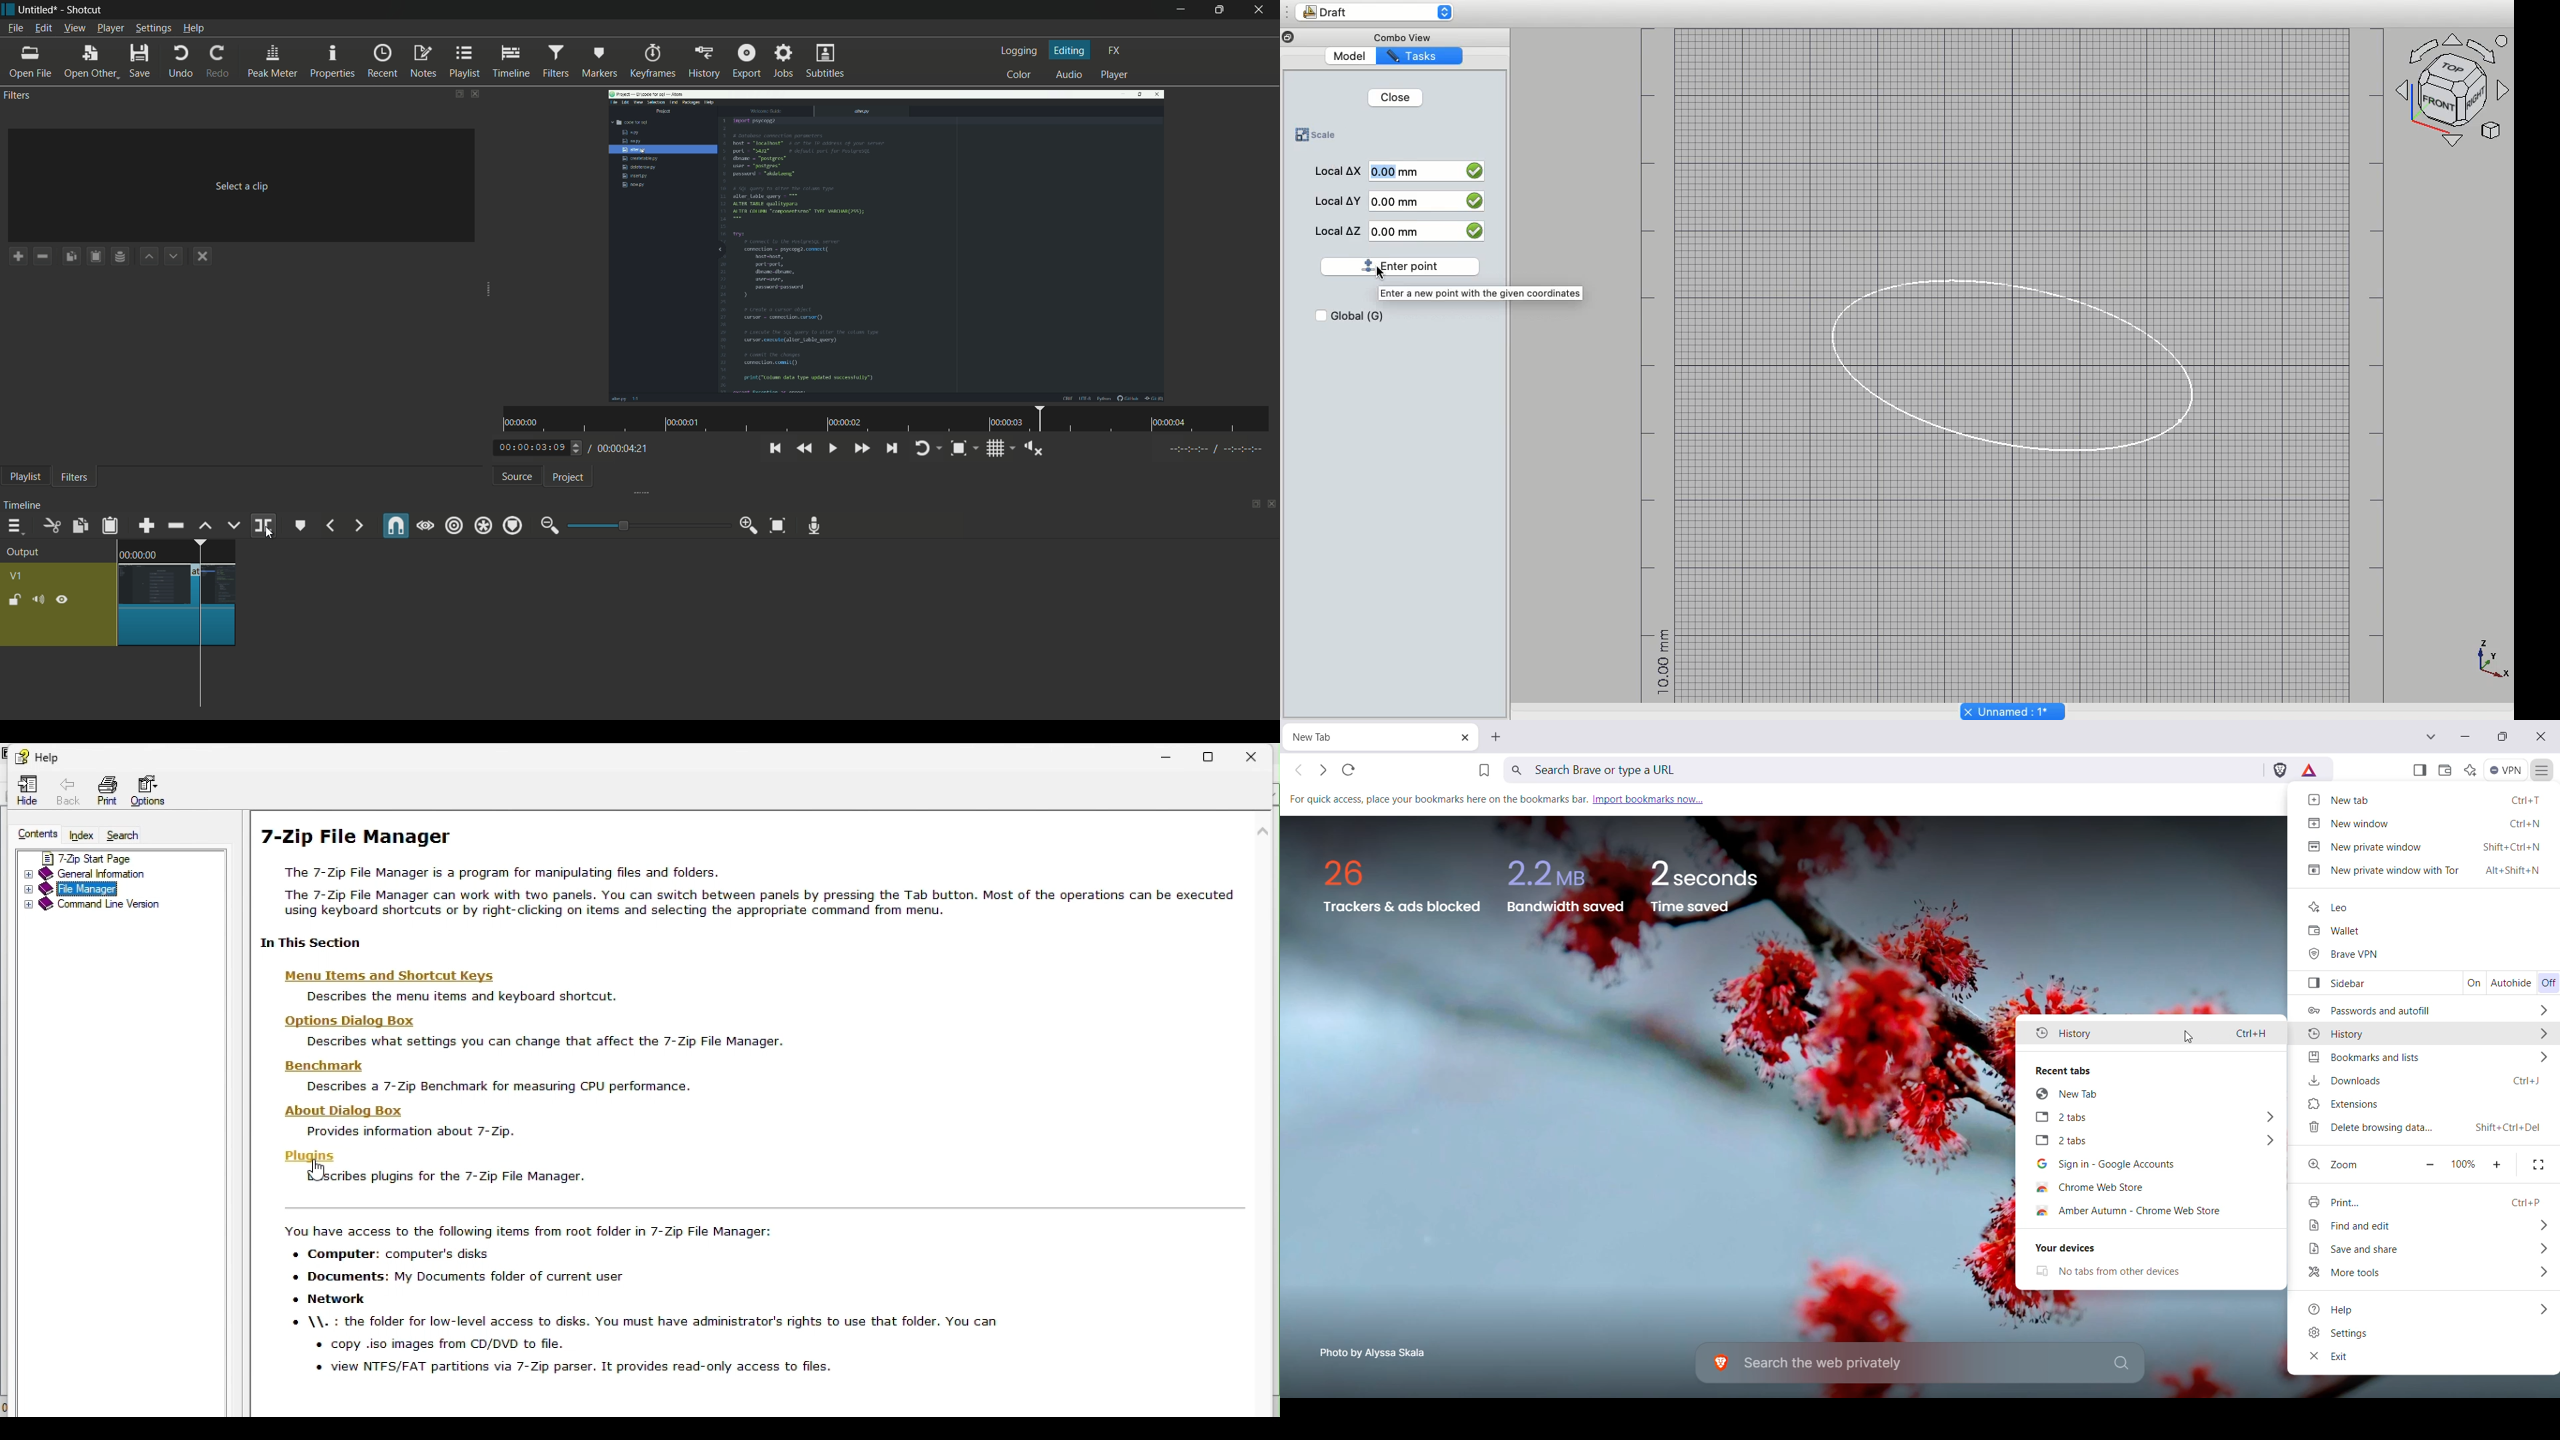 The width and height of the screenshot is (2576, 1456). Describe the element at coordinates (1288, 12) in the screenshot. I see `Sidebar` at that location.